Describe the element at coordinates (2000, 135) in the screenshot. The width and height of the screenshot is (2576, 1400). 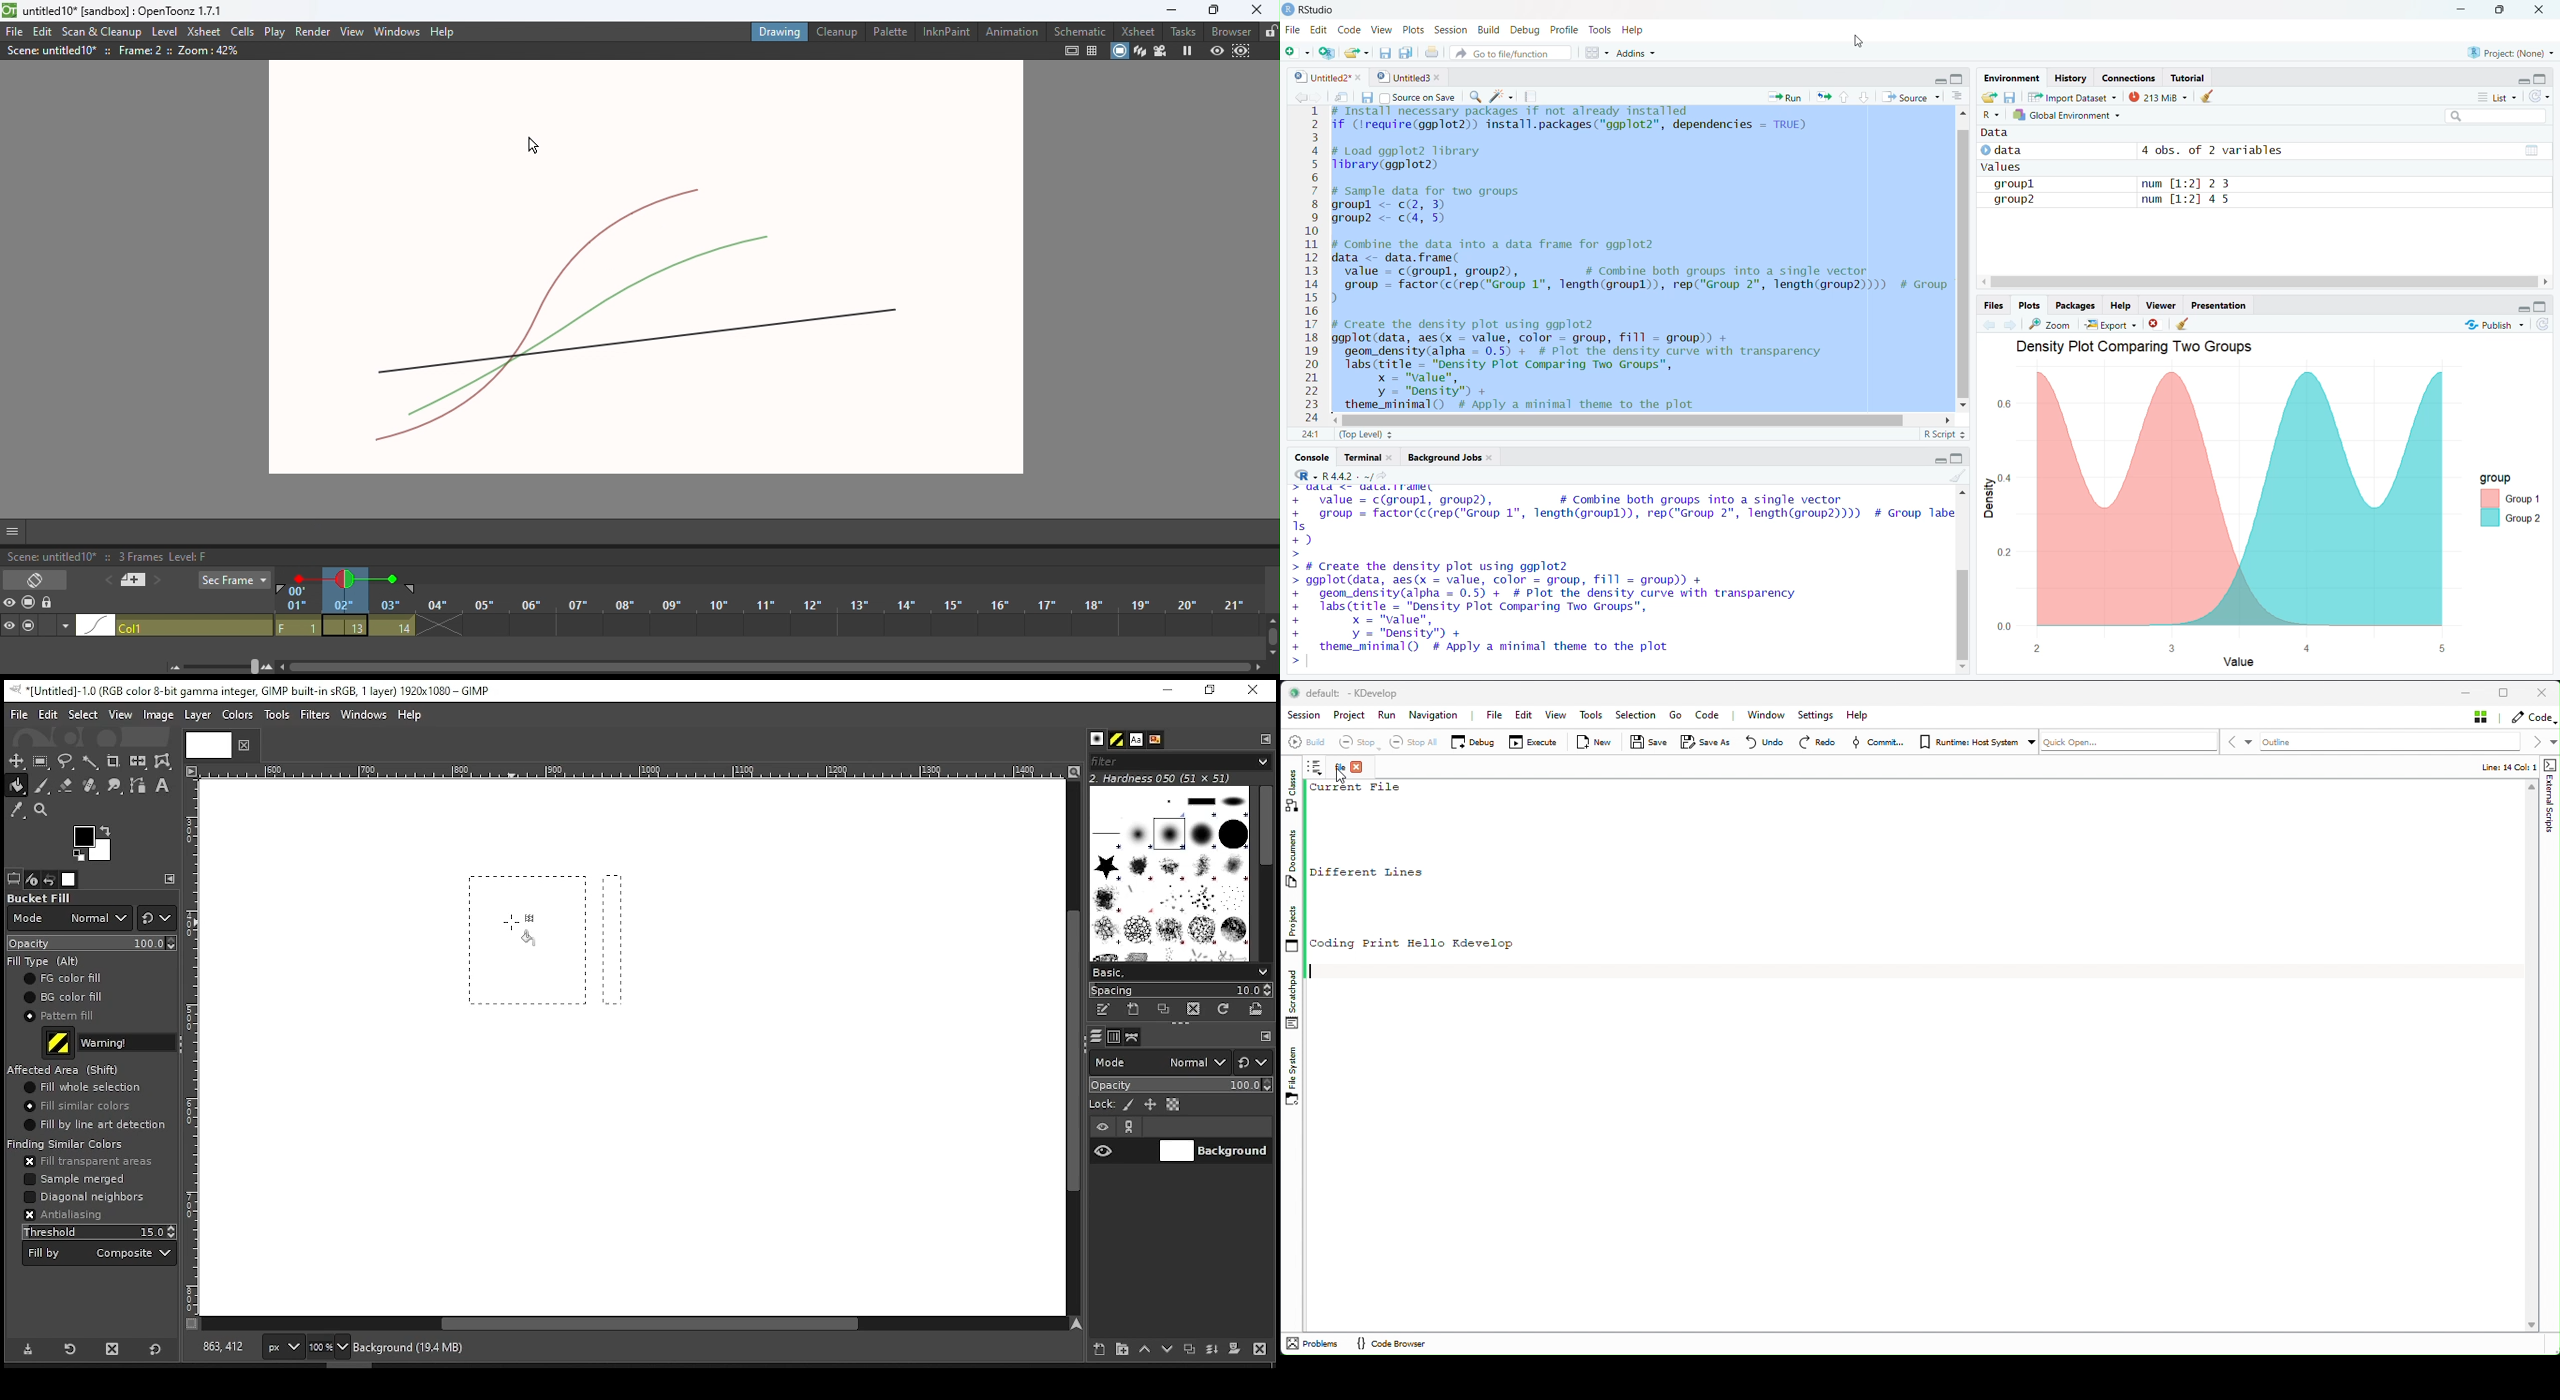
I see `data` at that location.